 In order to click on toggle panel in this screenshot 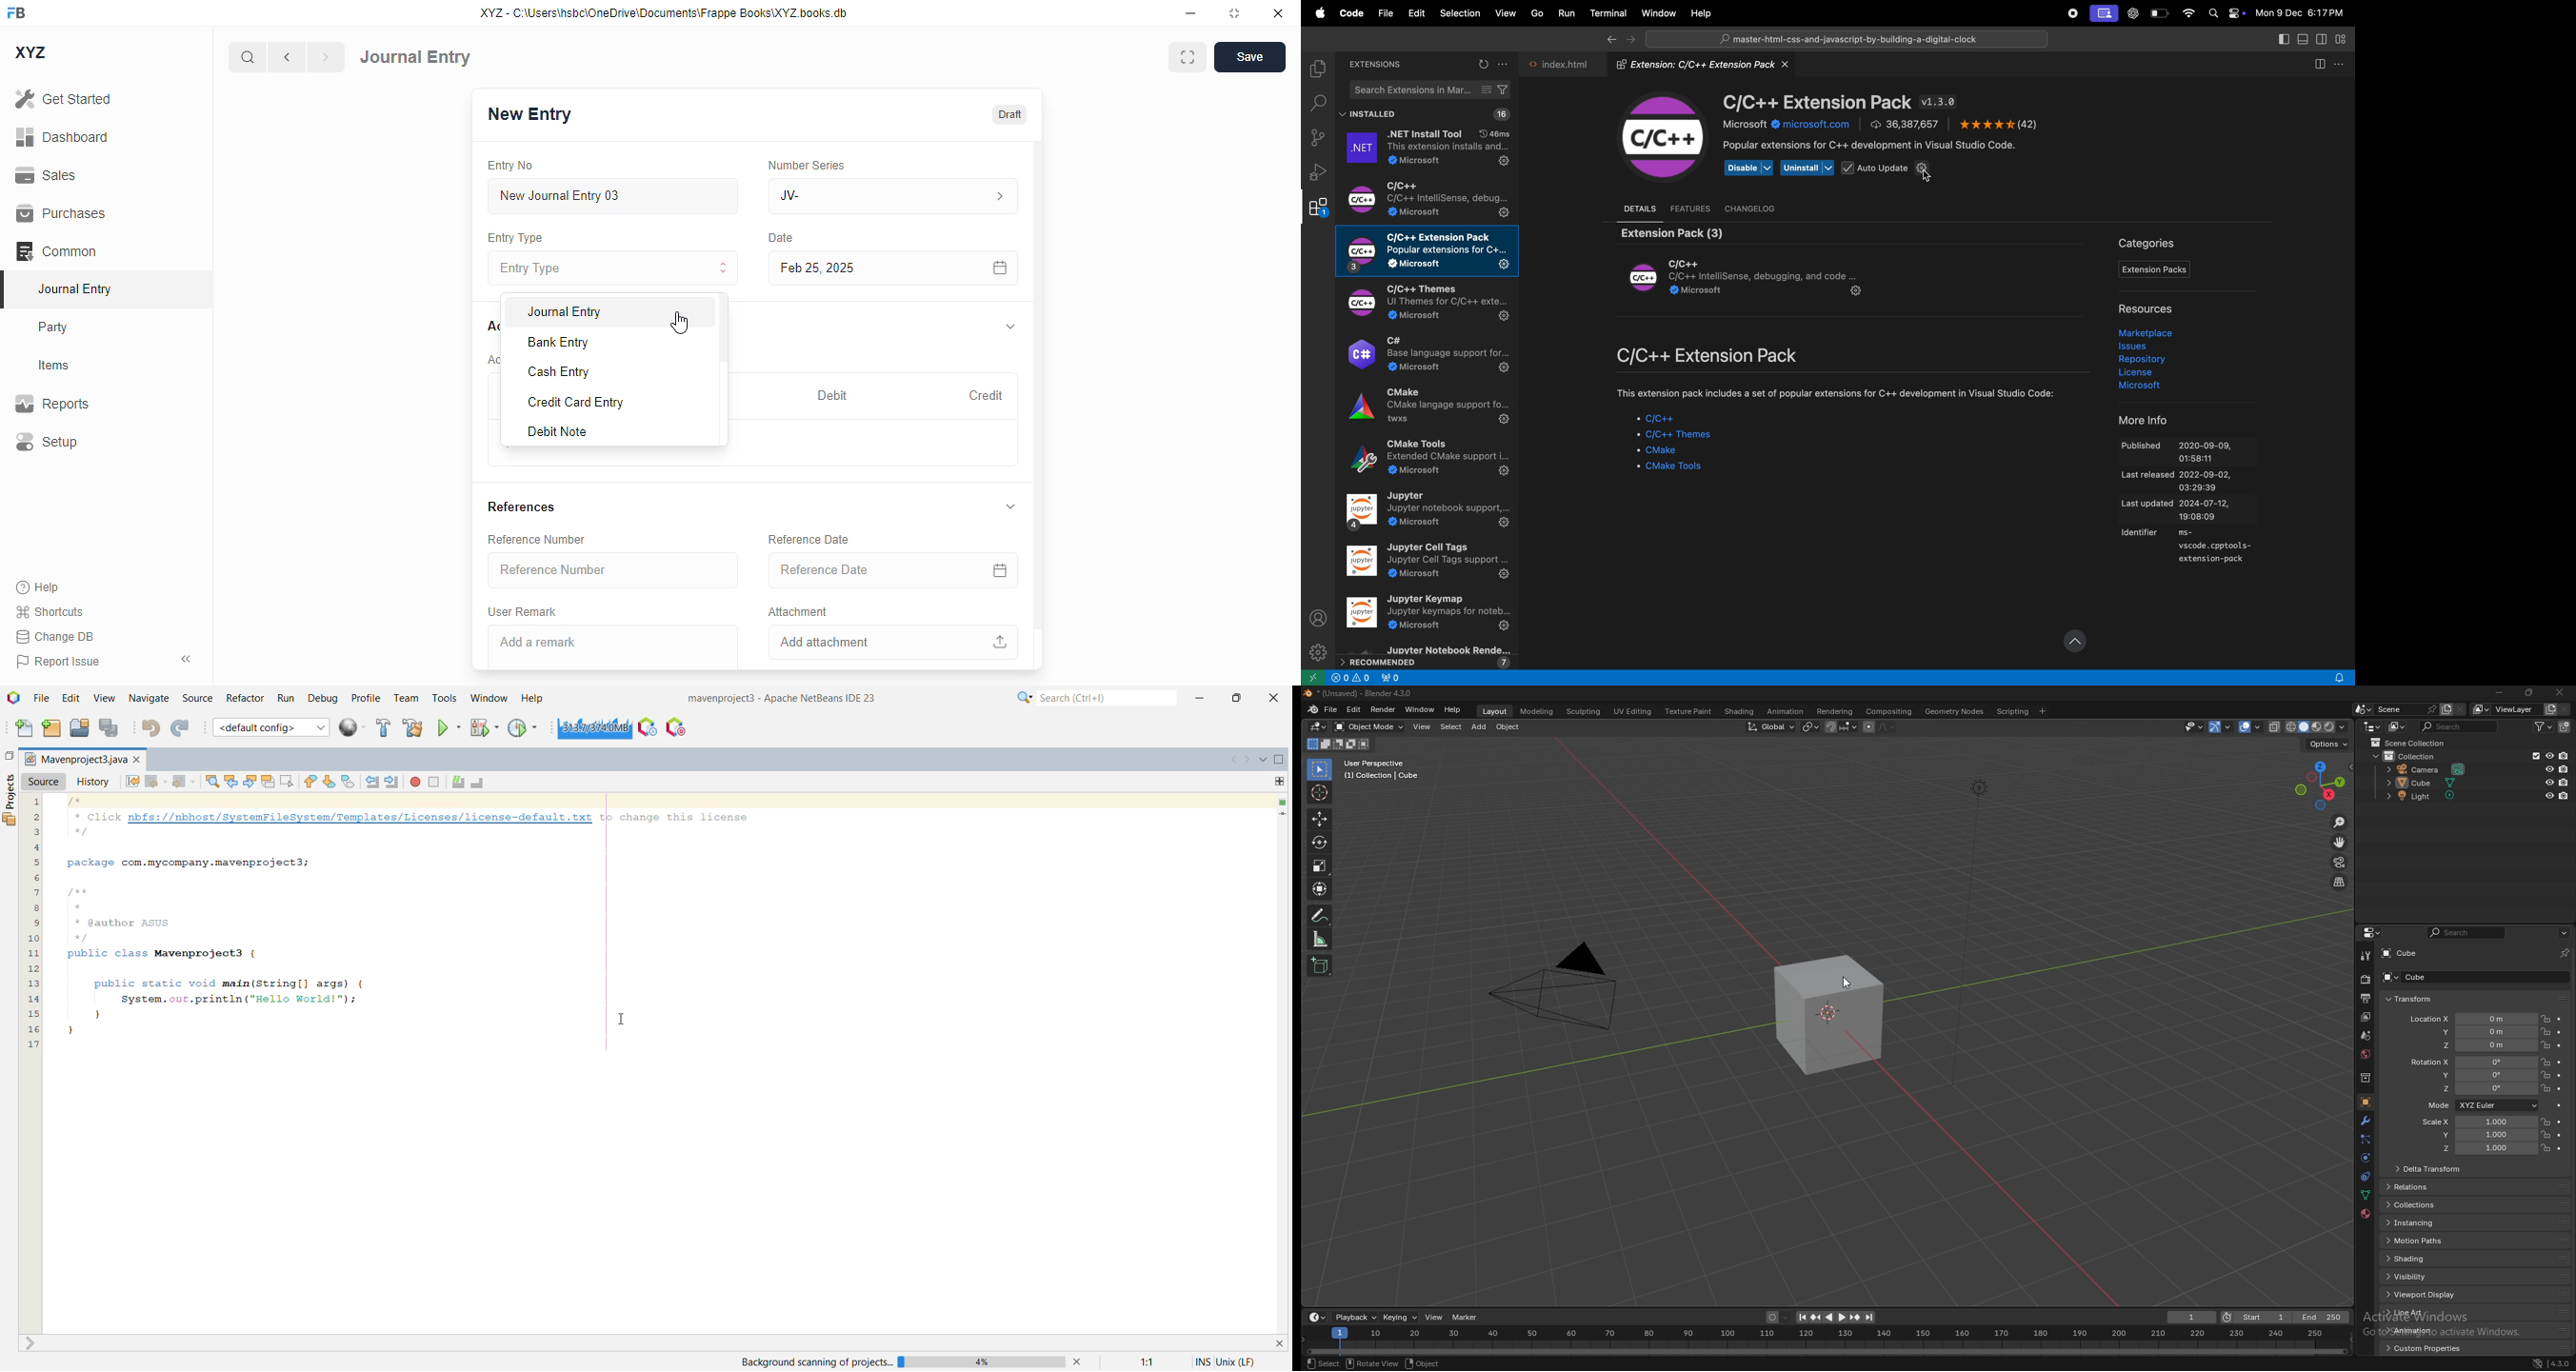, I will do `click(2301, 38)`.